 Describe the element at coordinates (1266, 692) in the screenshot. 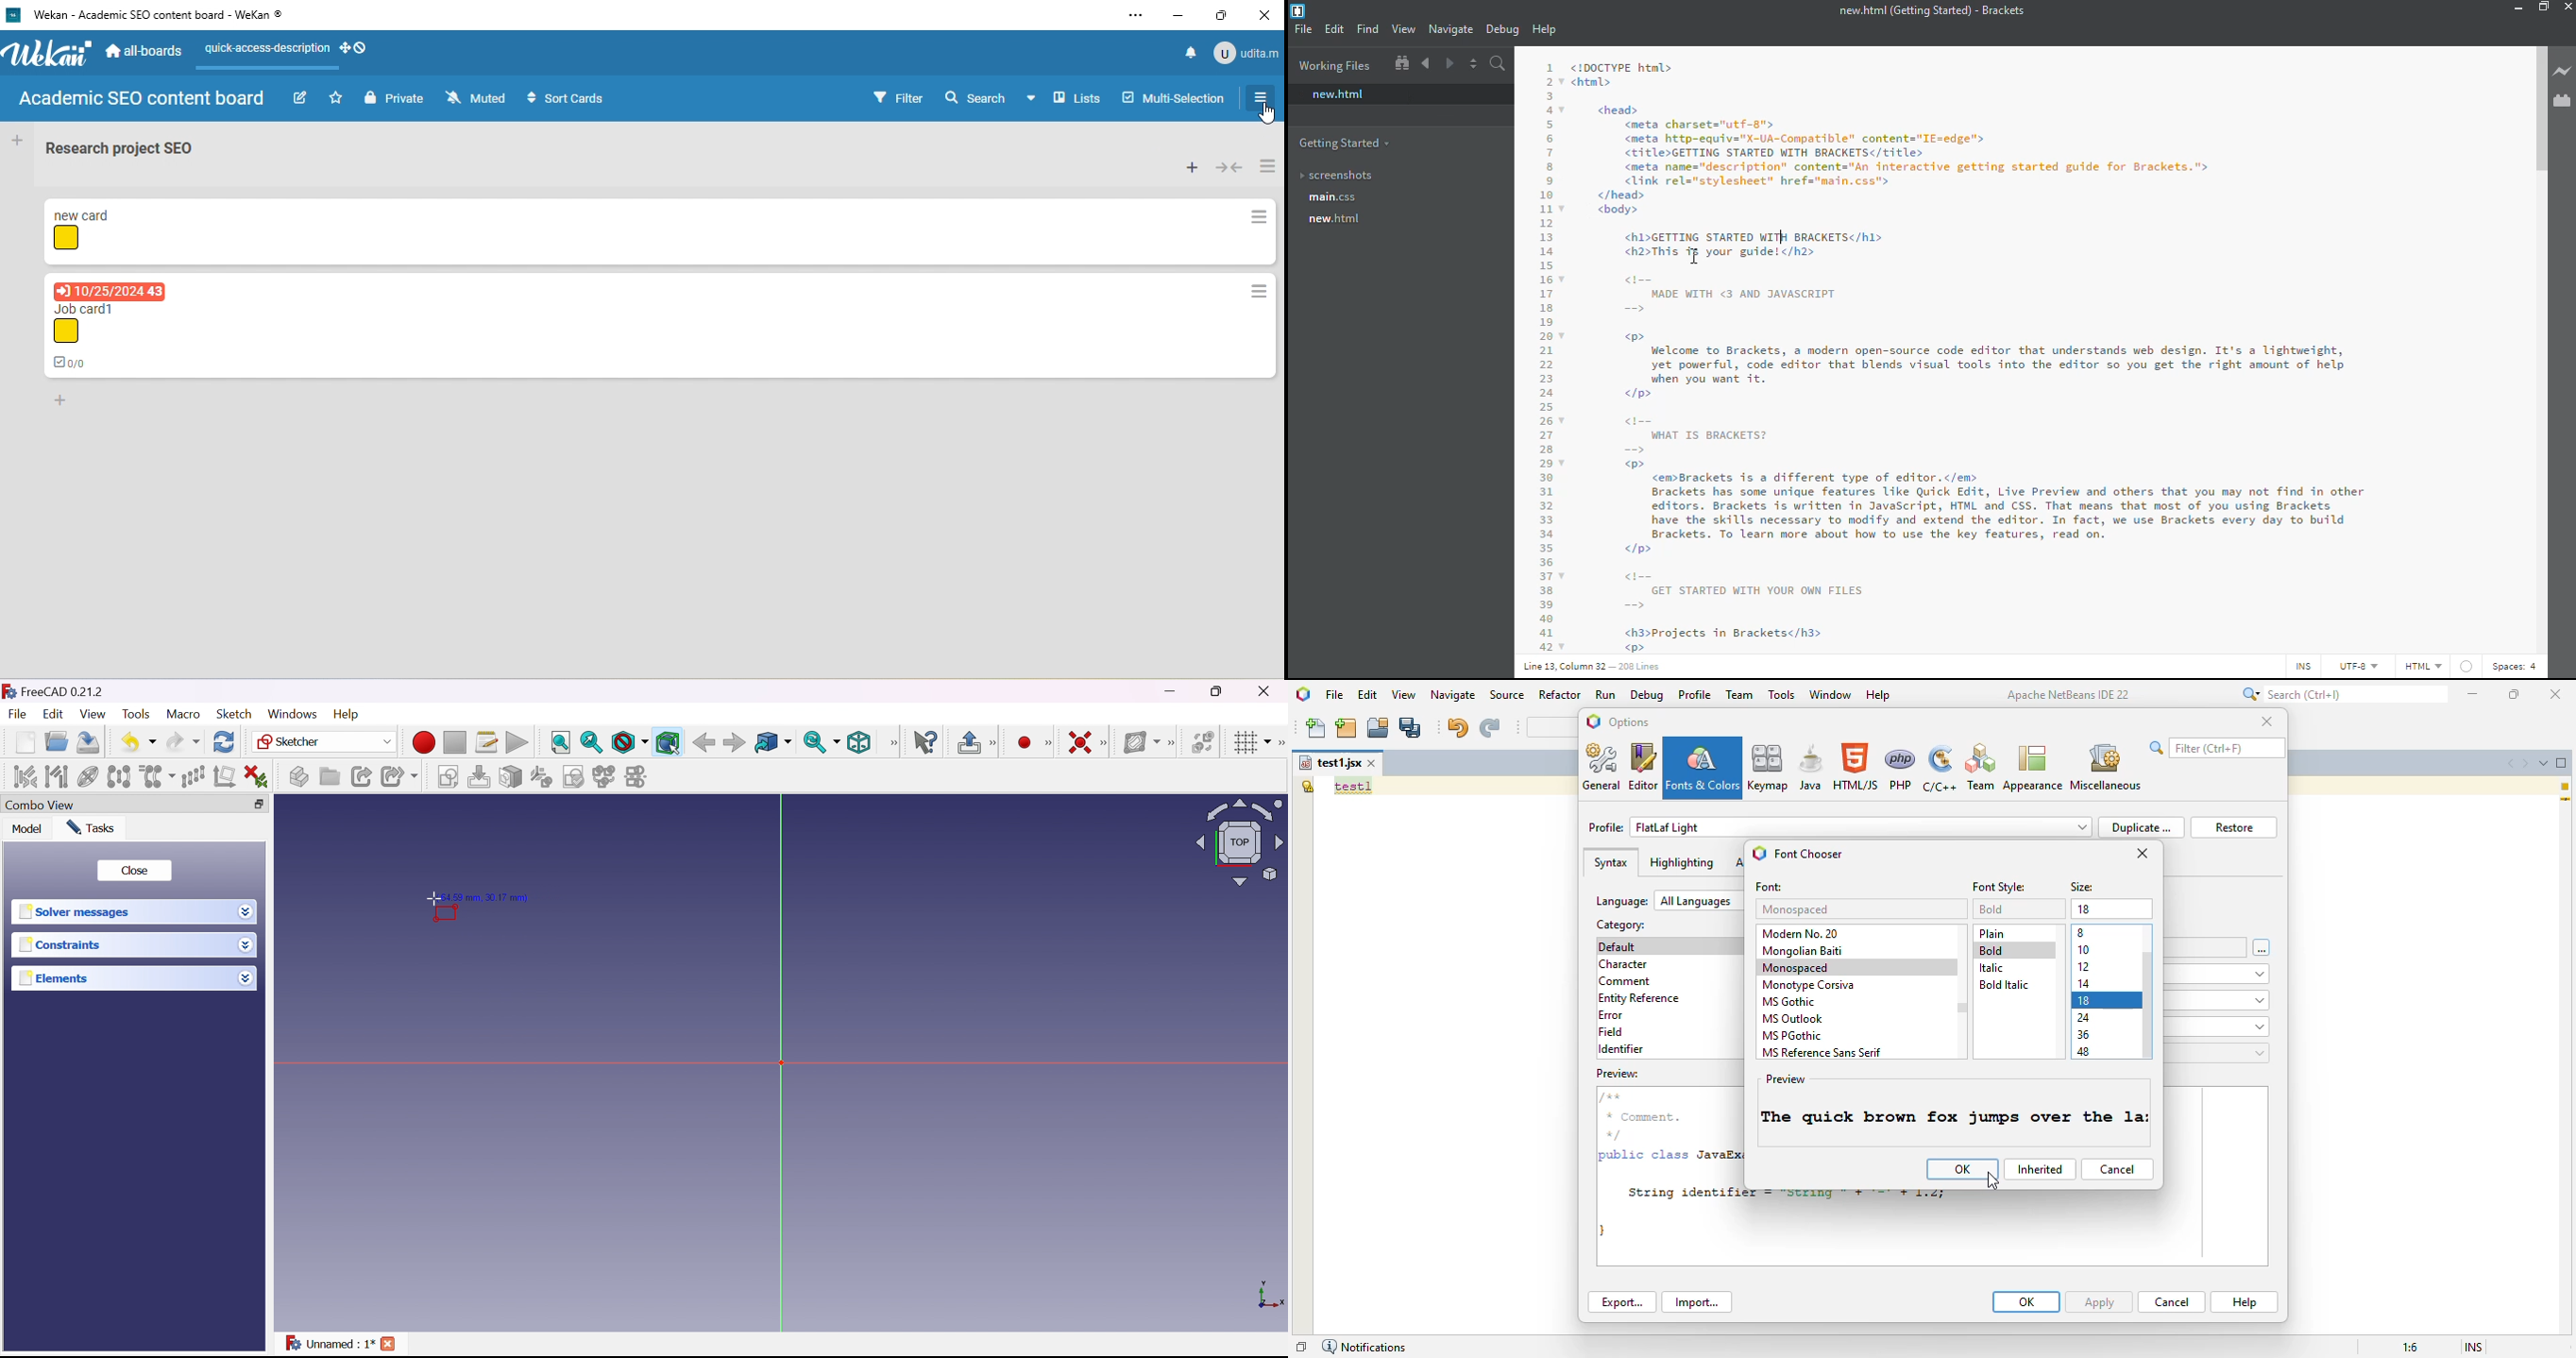

I see `Close` at that location.